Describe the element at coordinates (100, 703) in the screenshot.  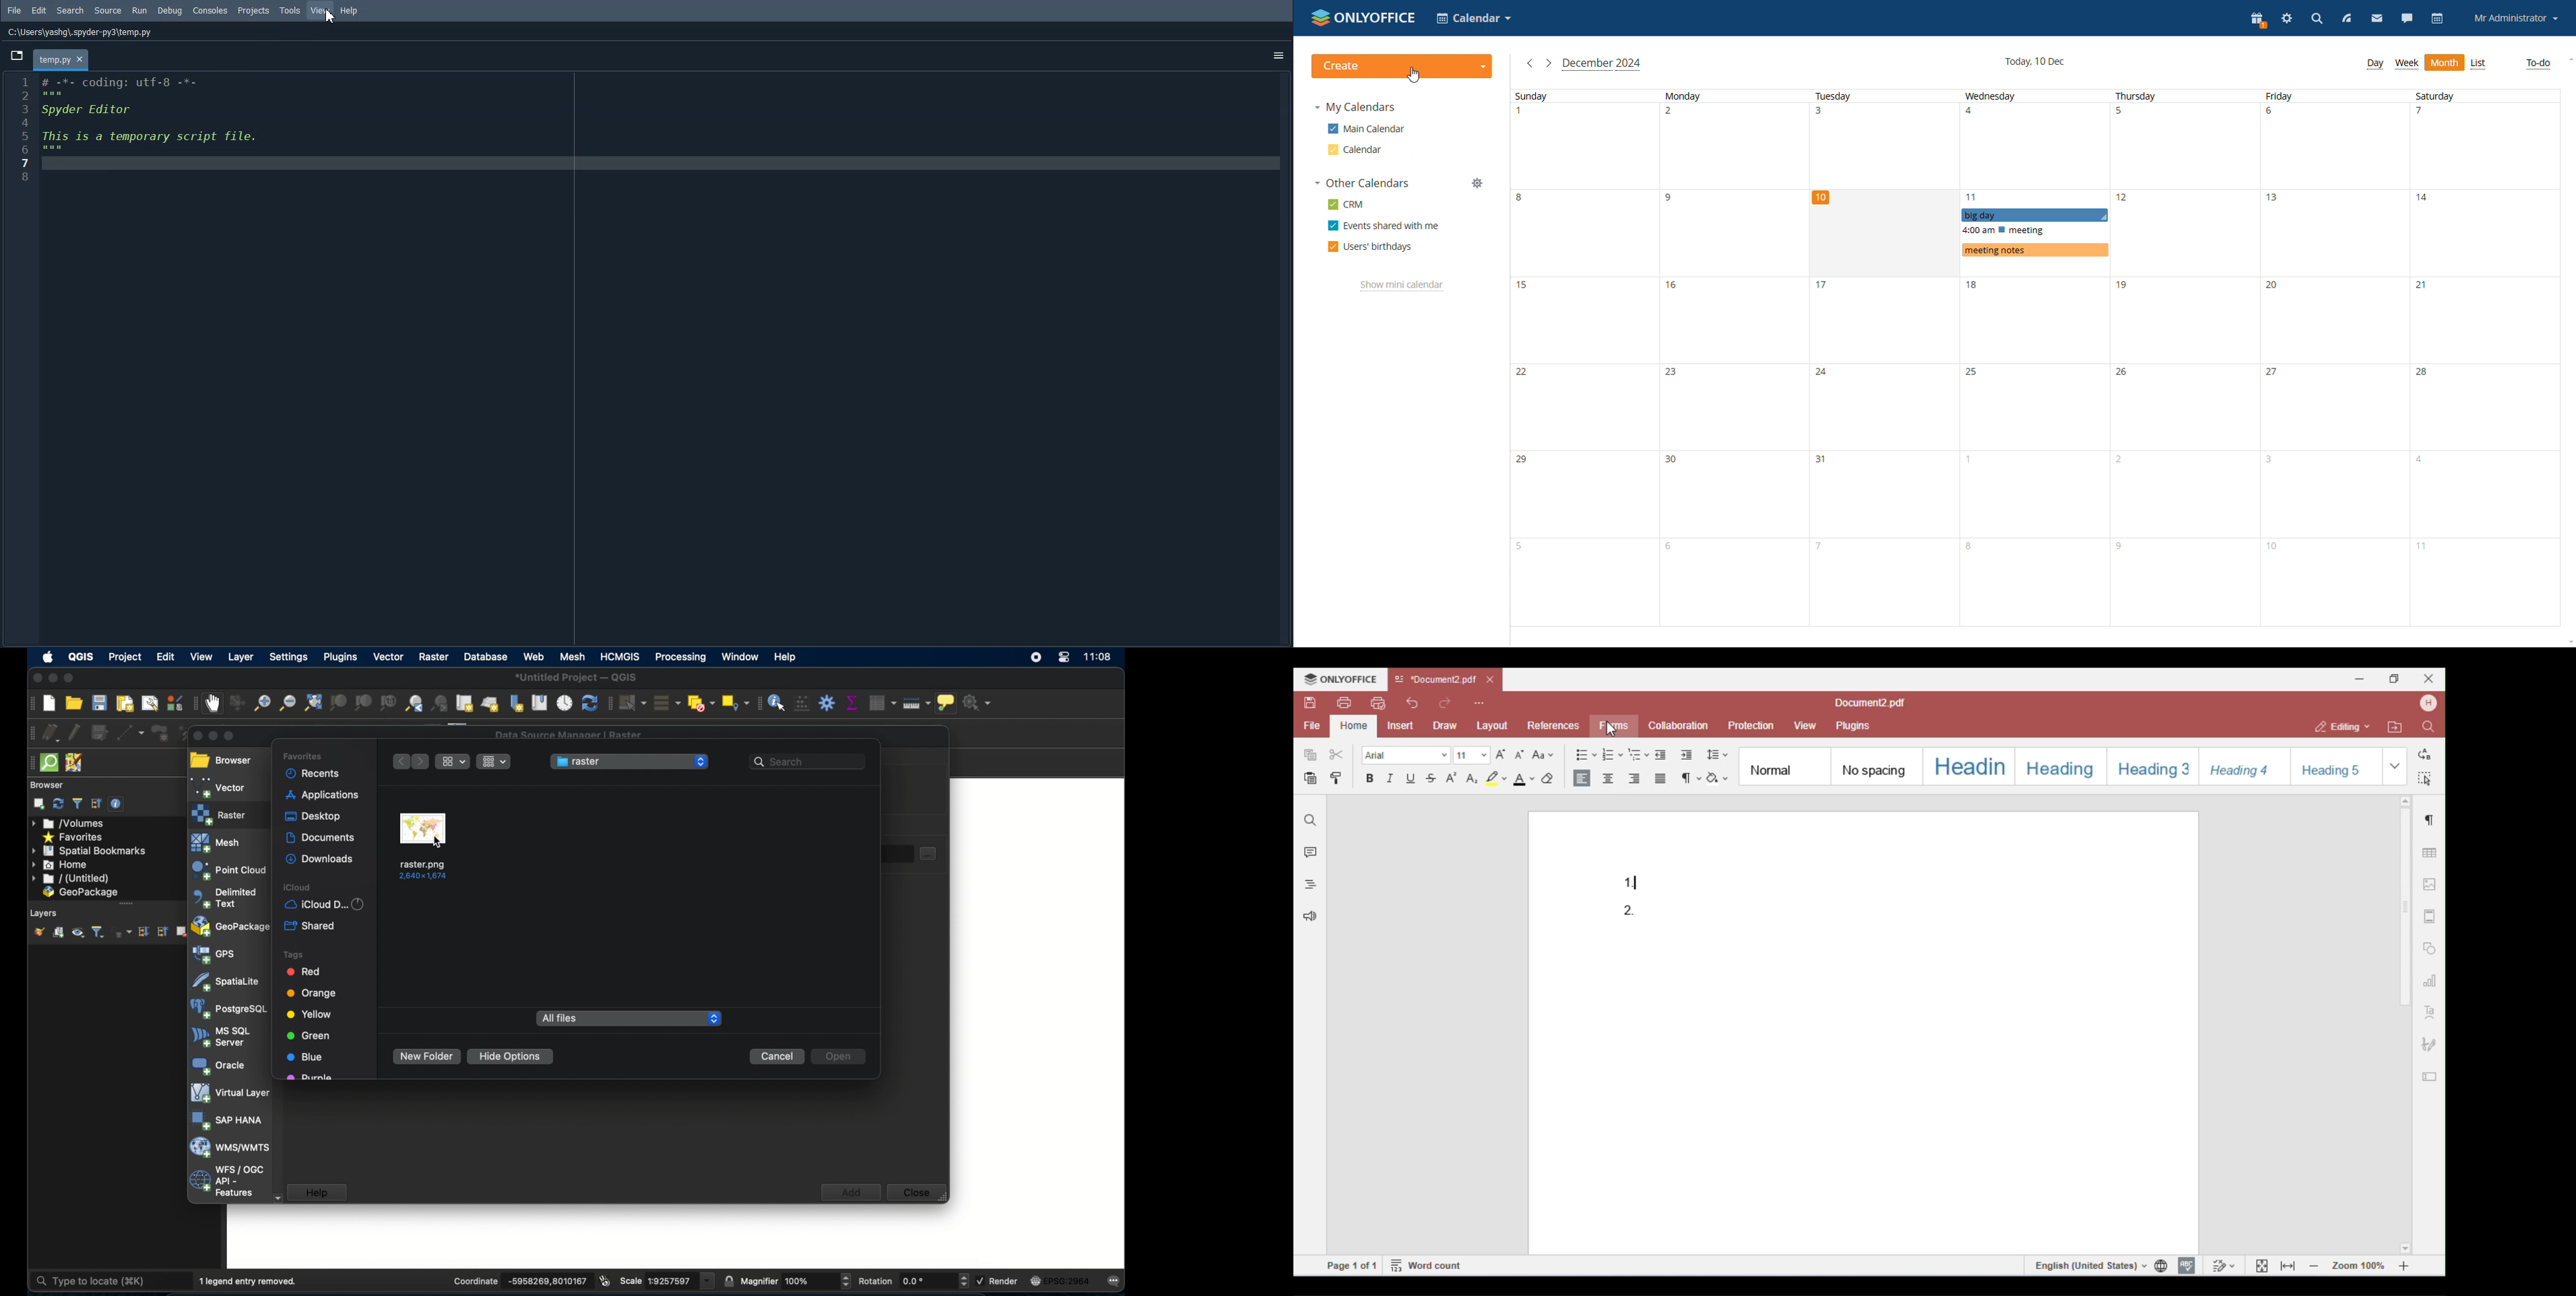
I see `save project` at that location.